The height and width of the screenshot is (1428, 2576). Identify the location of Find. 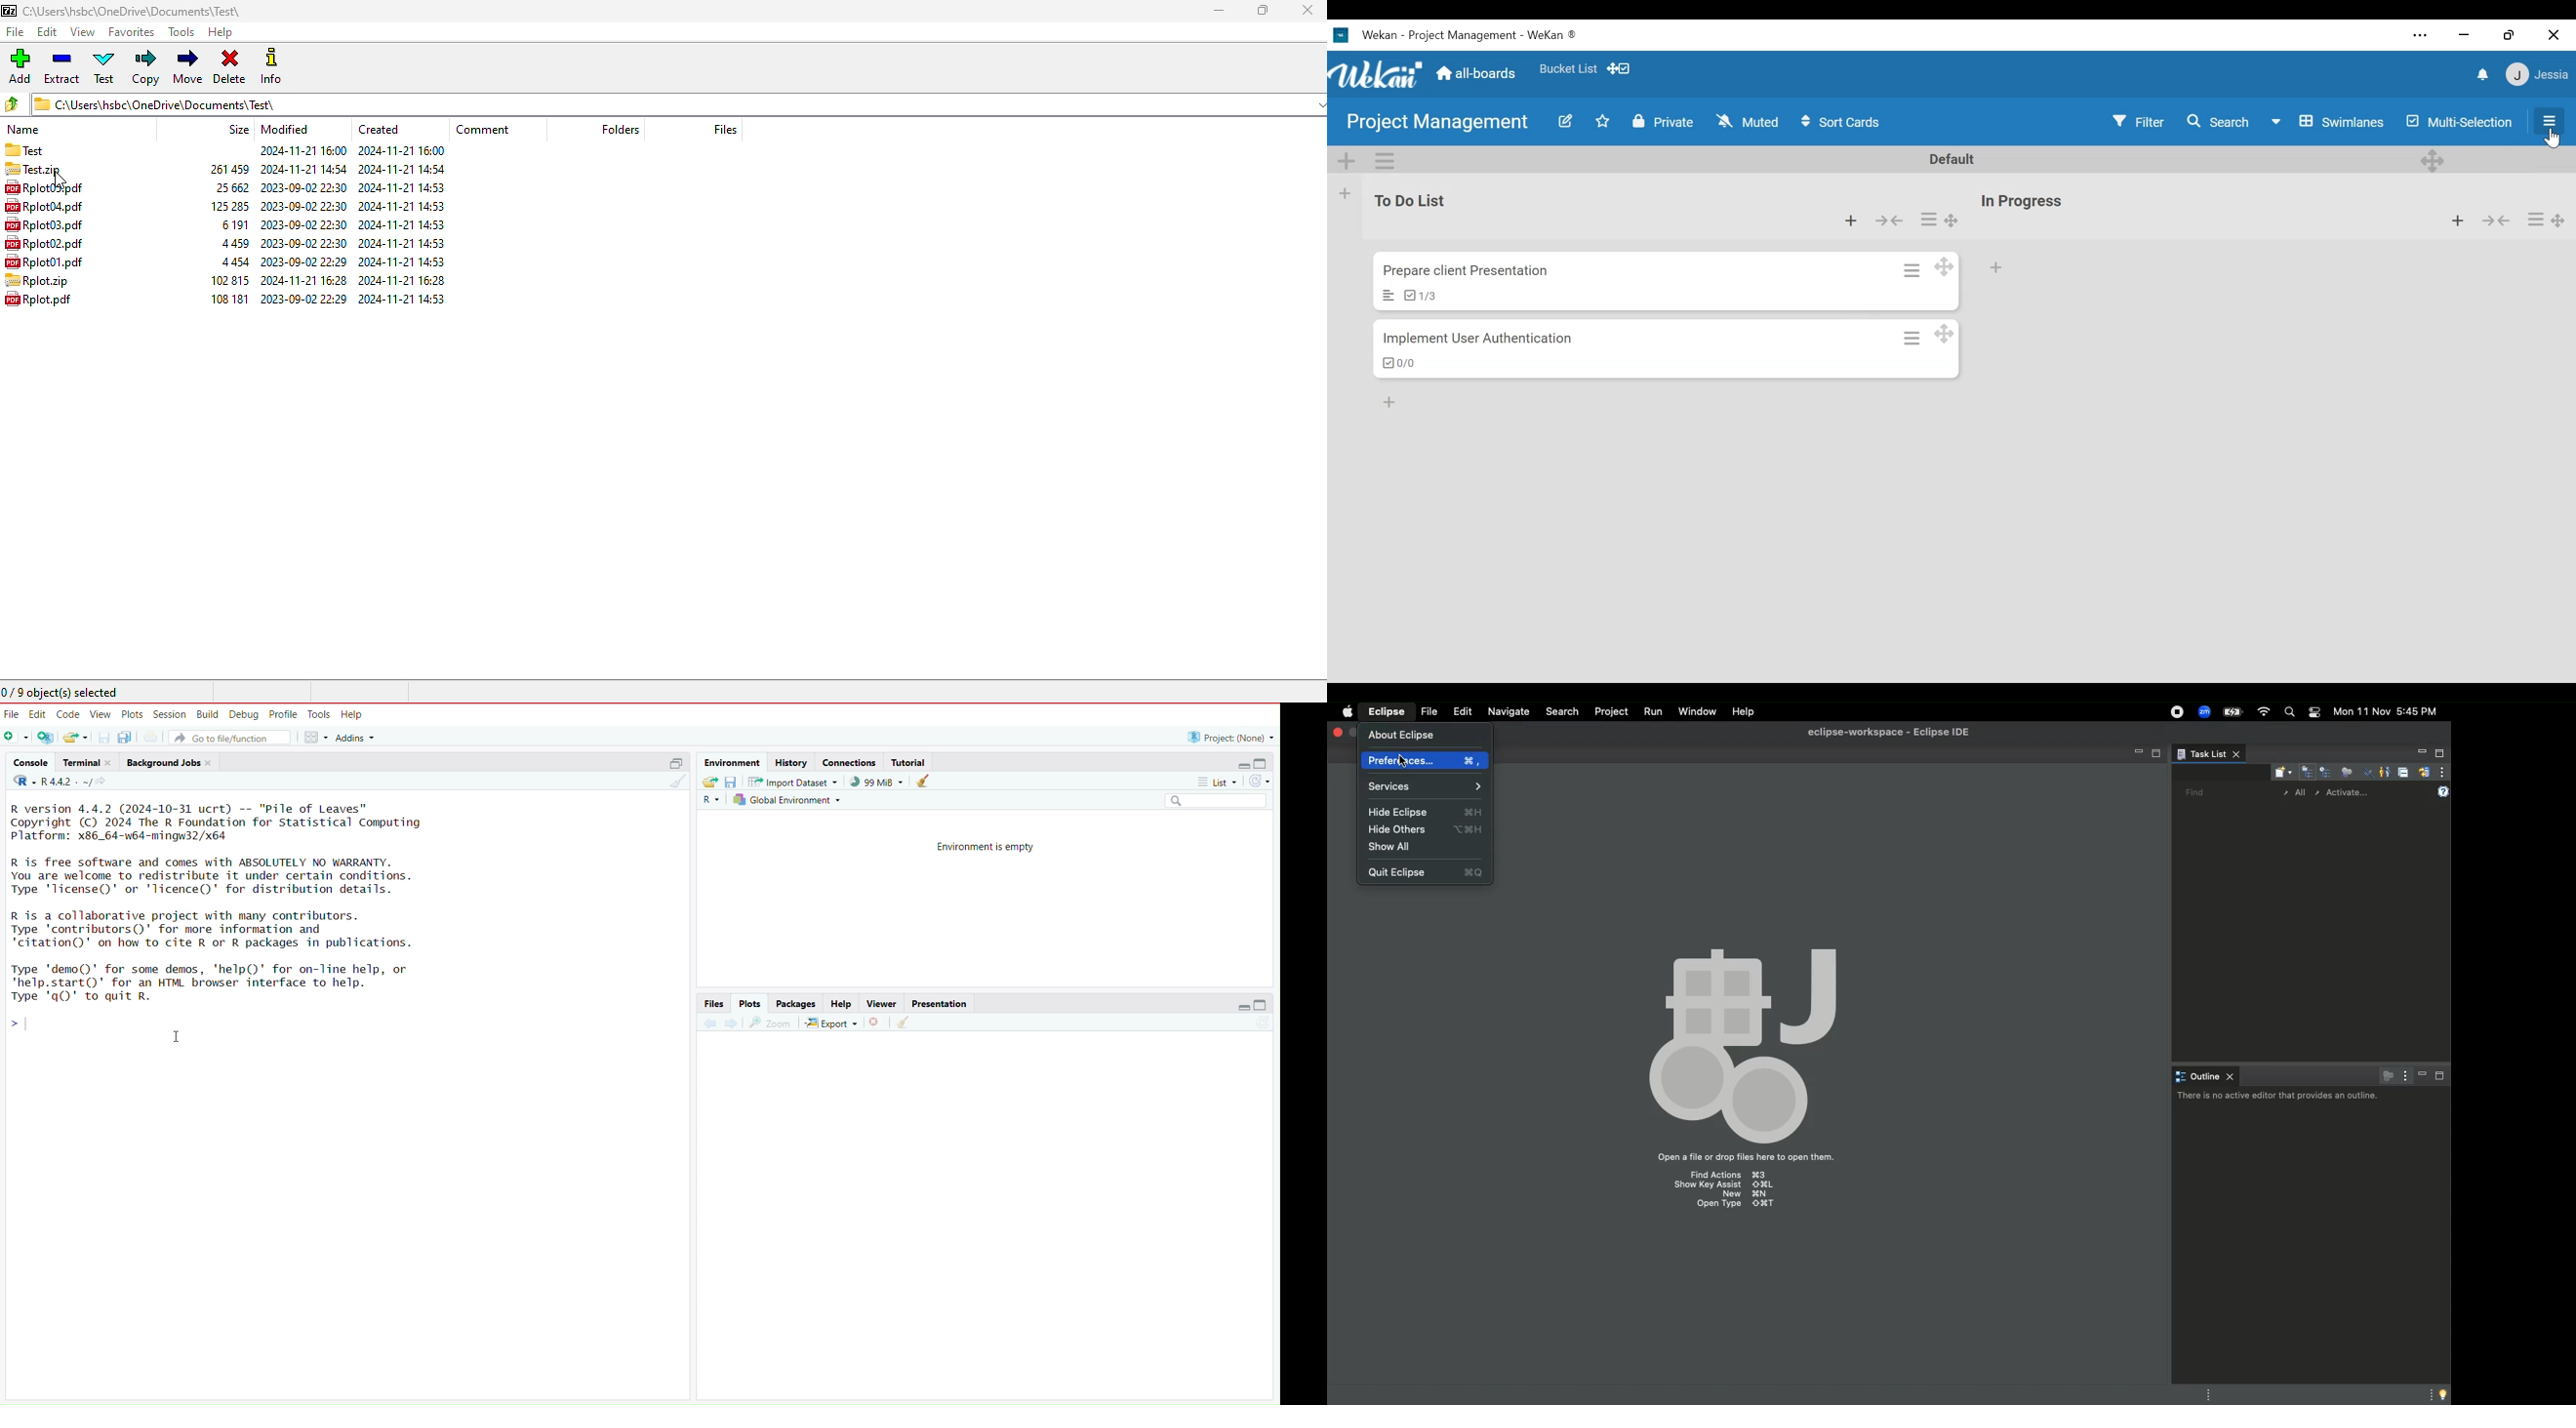
(2190, 792).